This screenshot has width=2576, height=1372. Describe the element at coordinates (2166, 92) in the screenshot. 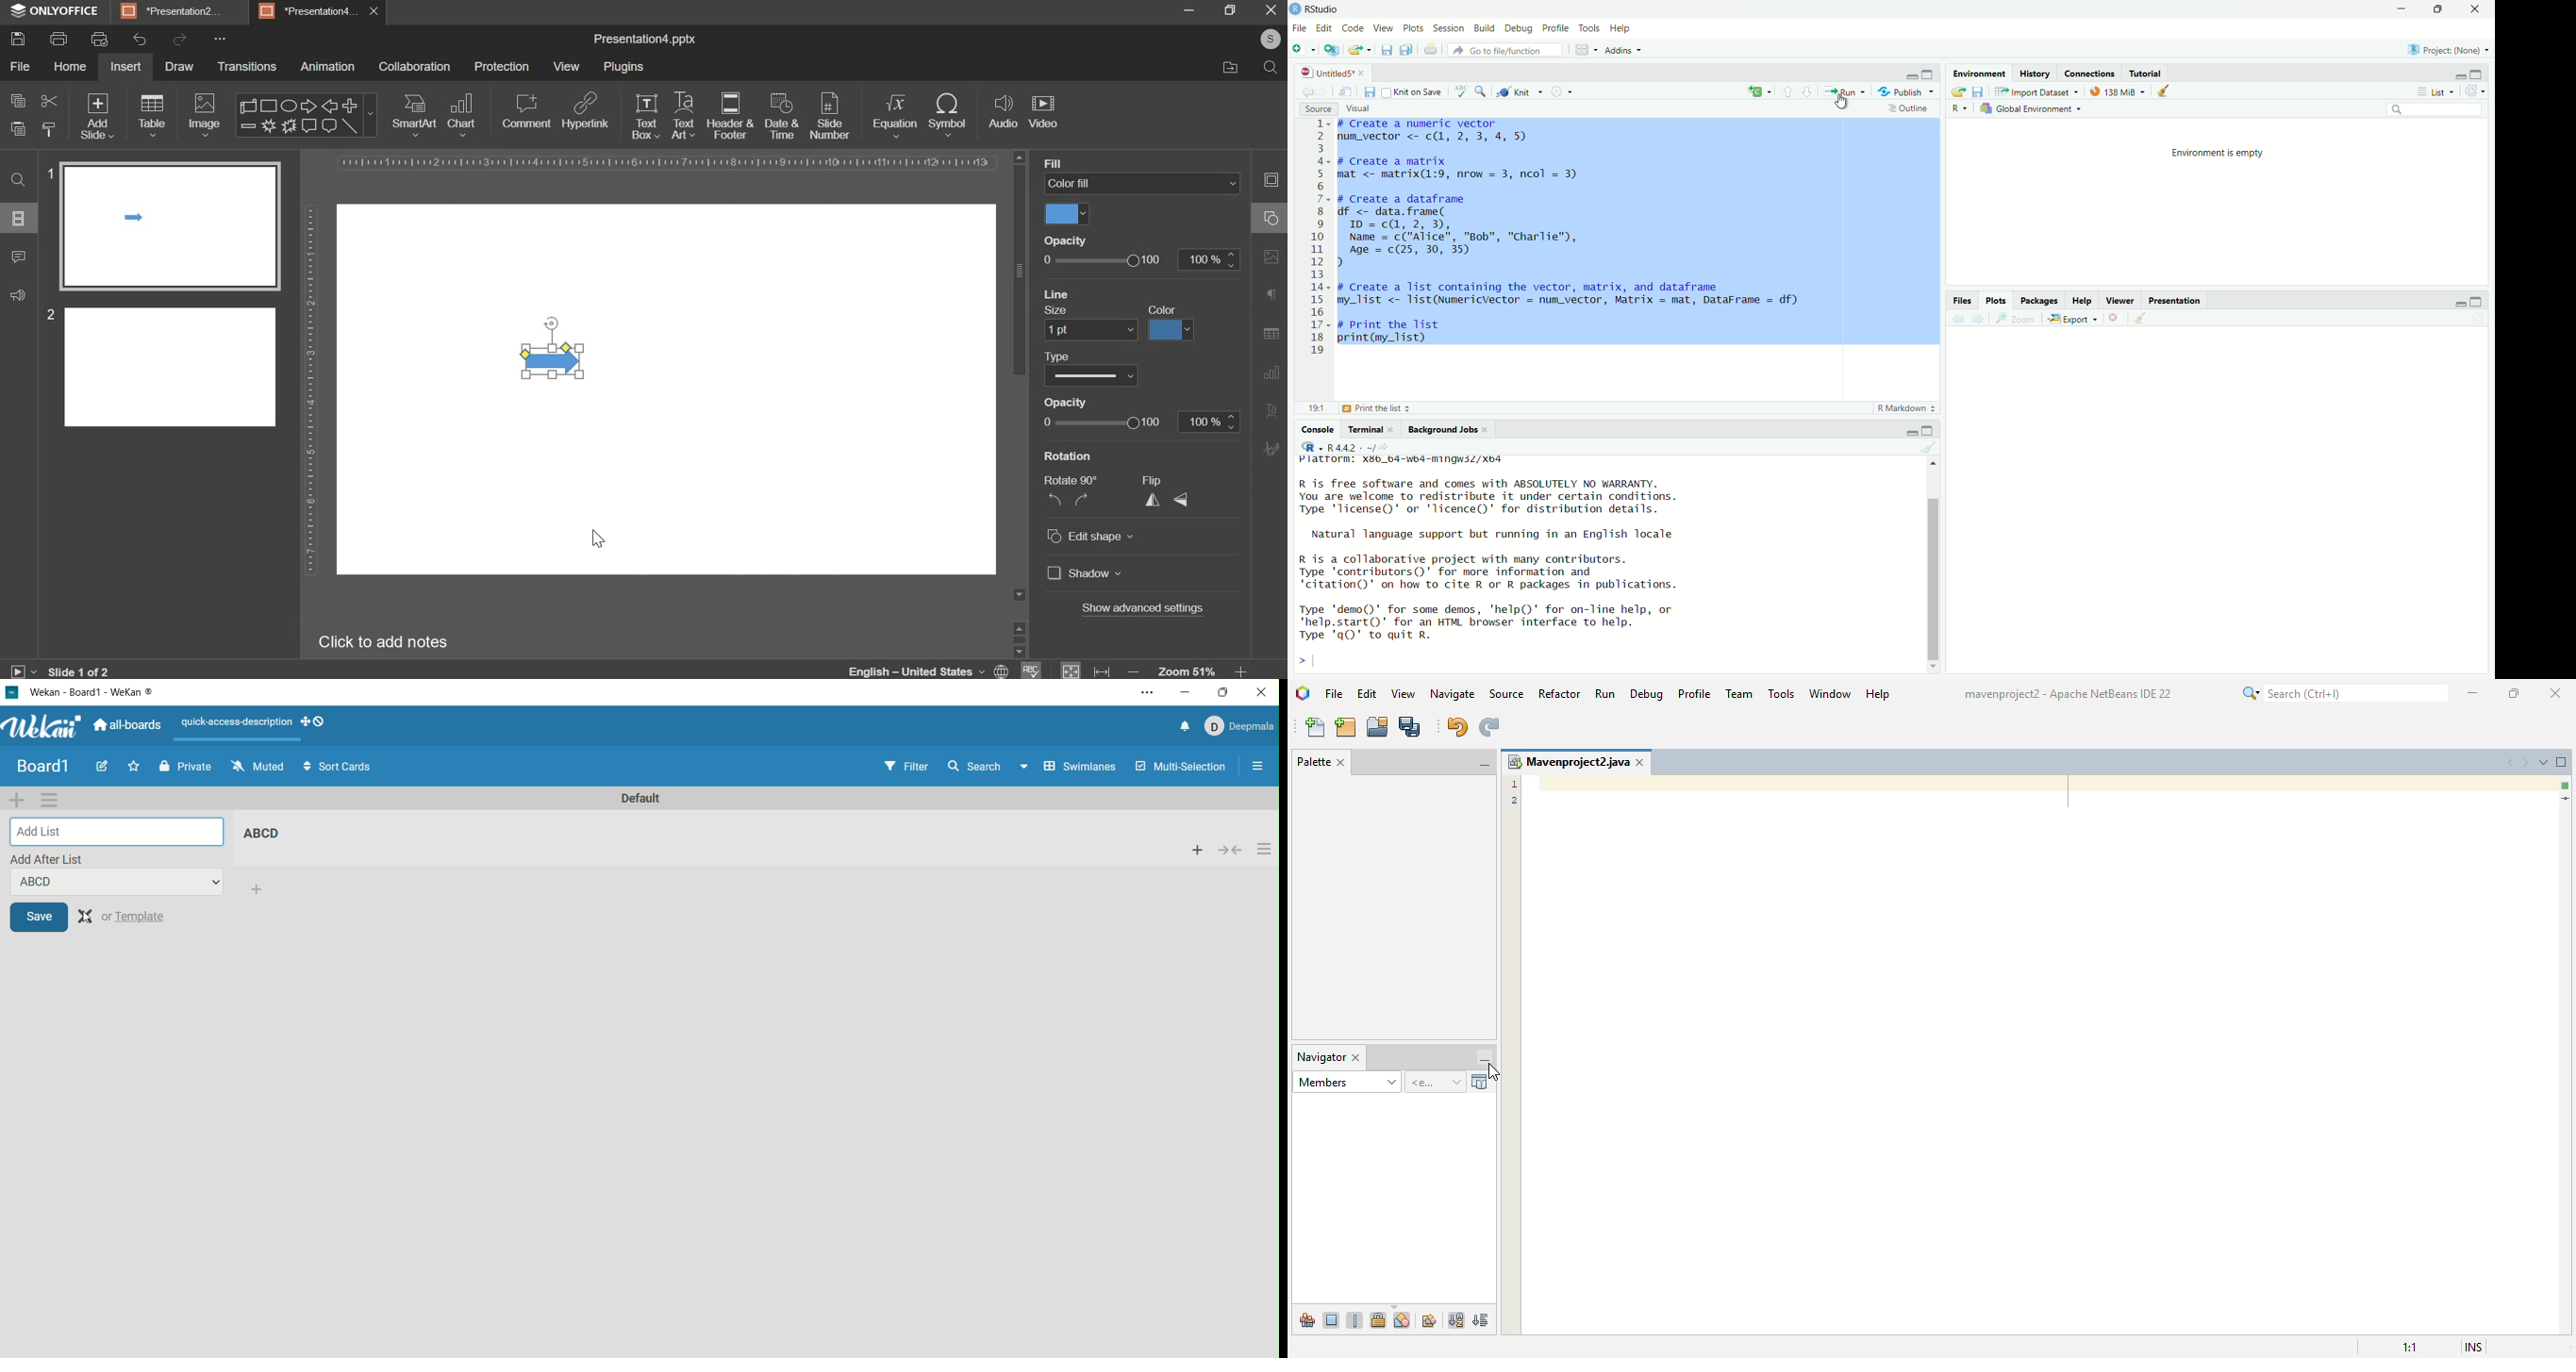

I see `clear` at that location.